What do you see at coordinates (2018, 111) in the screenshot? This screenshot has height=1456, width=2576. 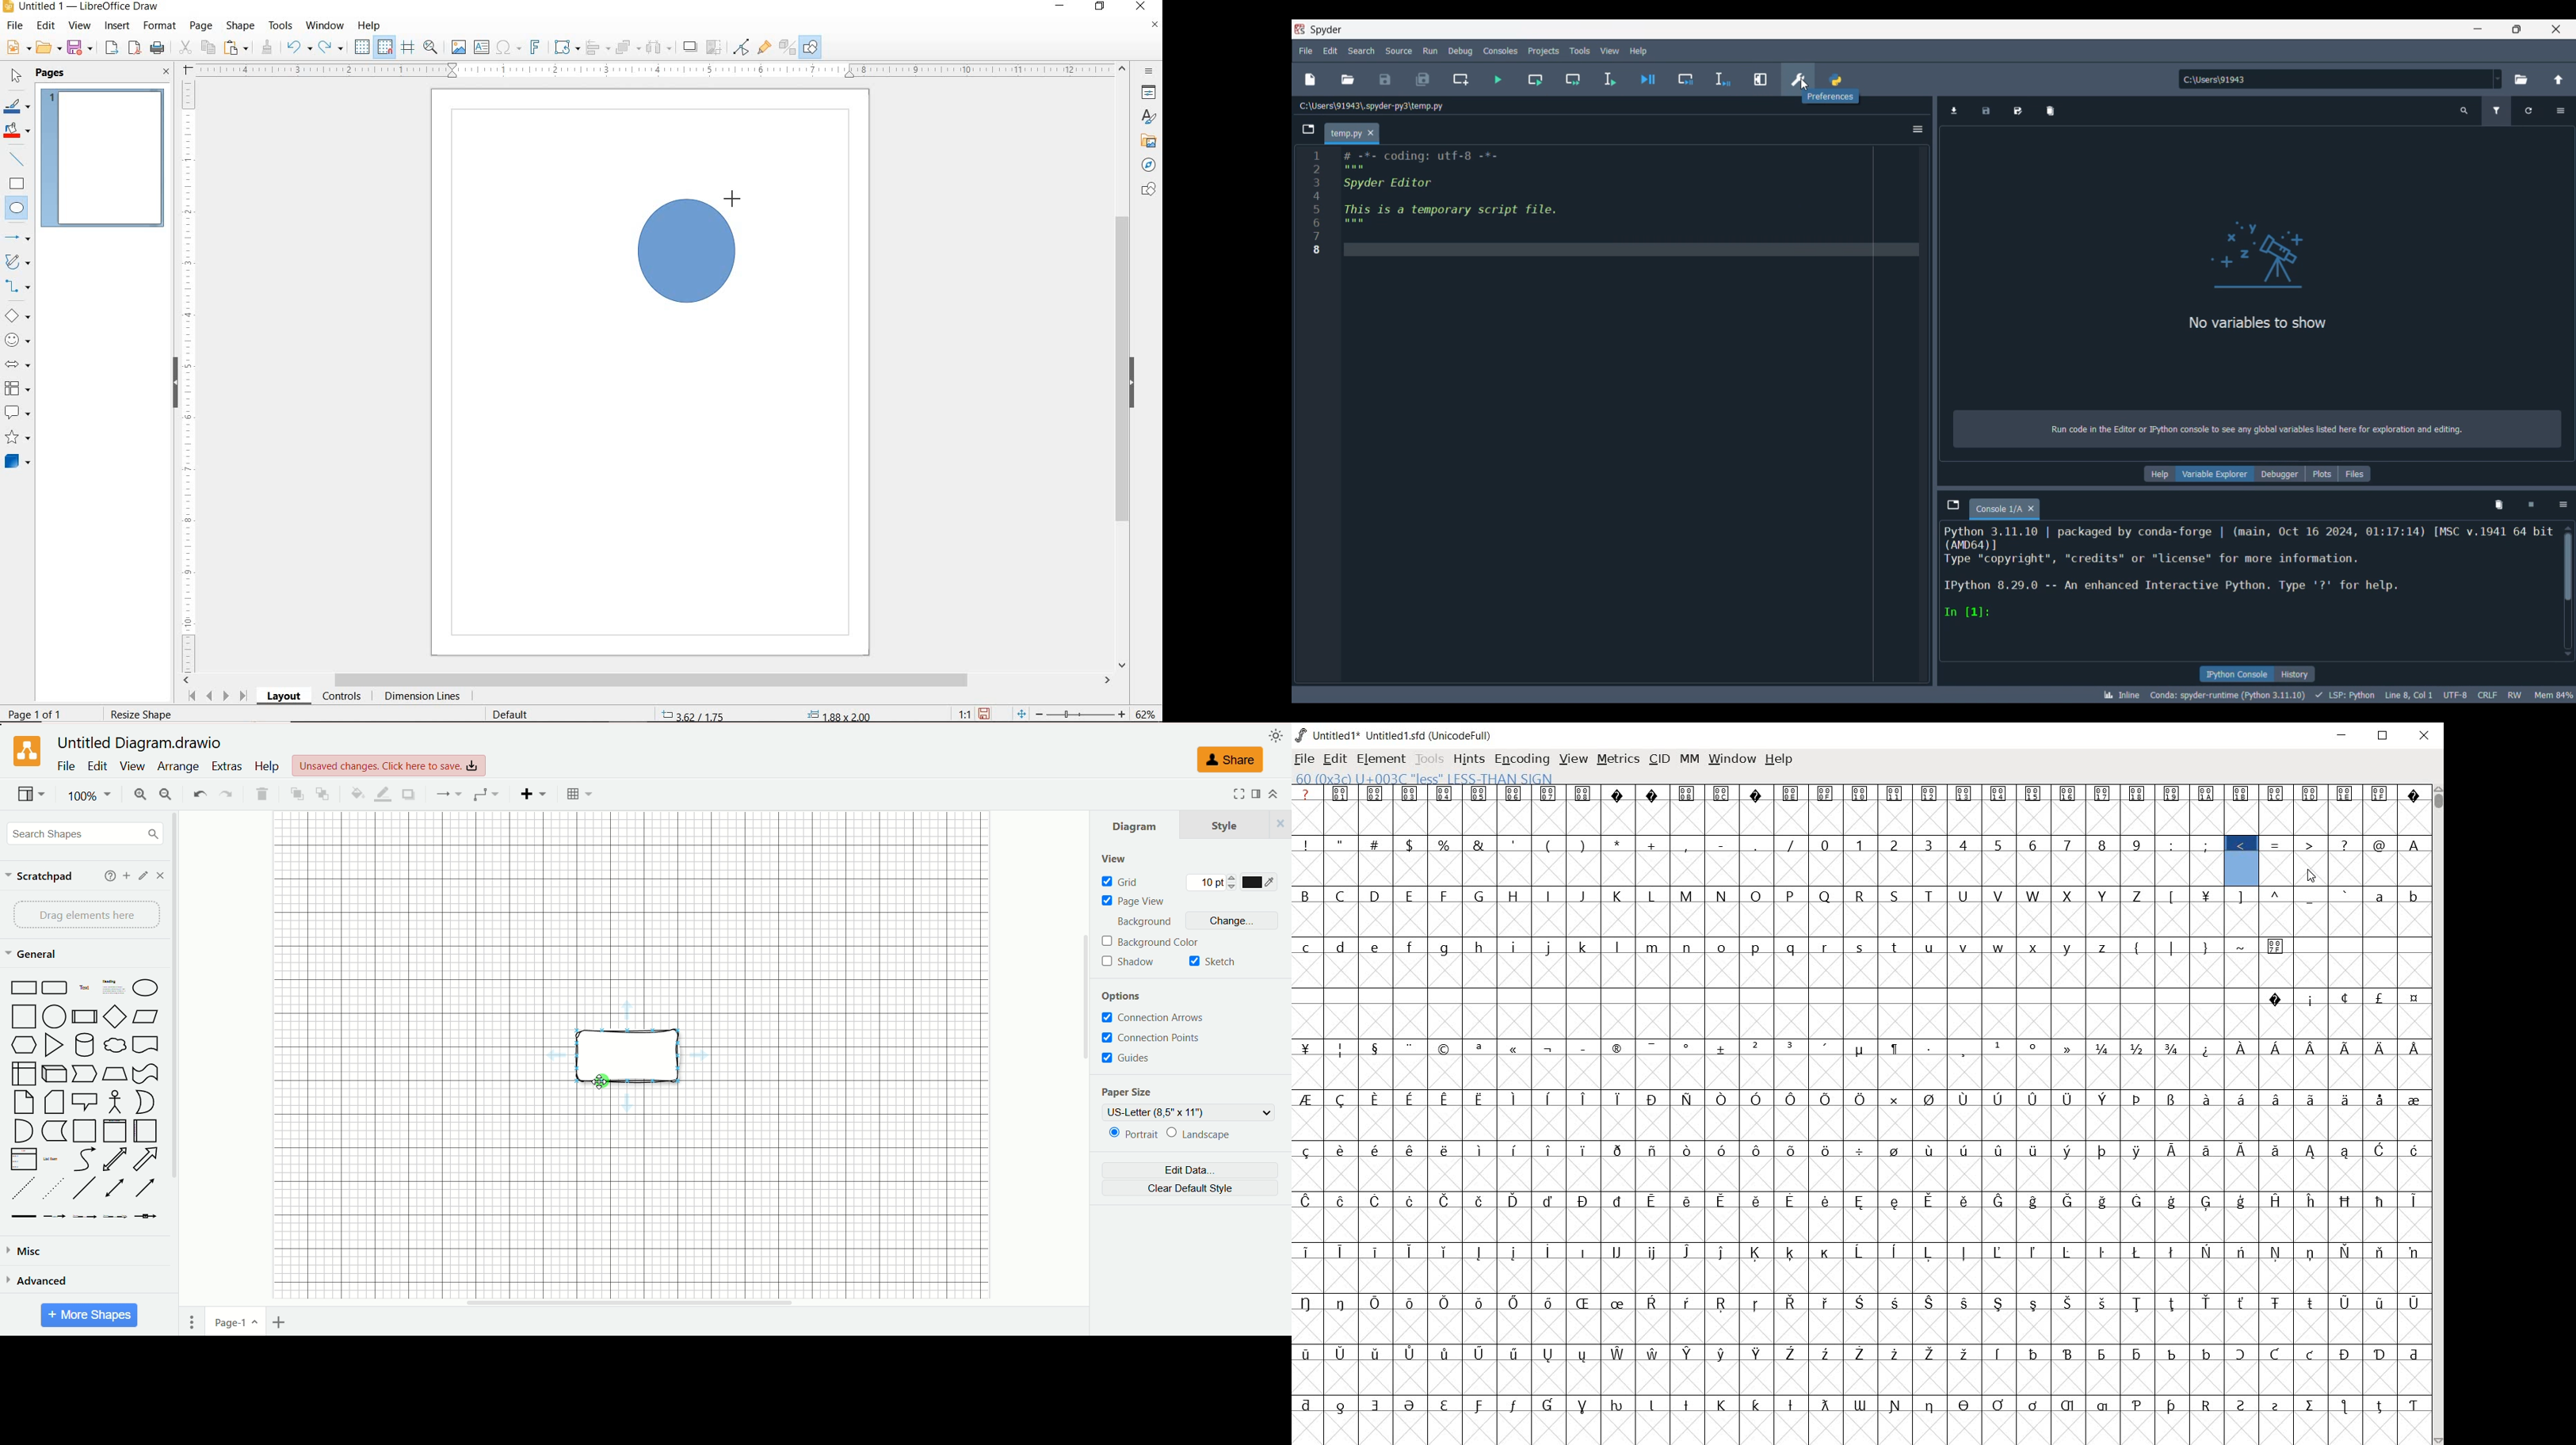 I see `Save data as` at bounding box center [2018, 111].